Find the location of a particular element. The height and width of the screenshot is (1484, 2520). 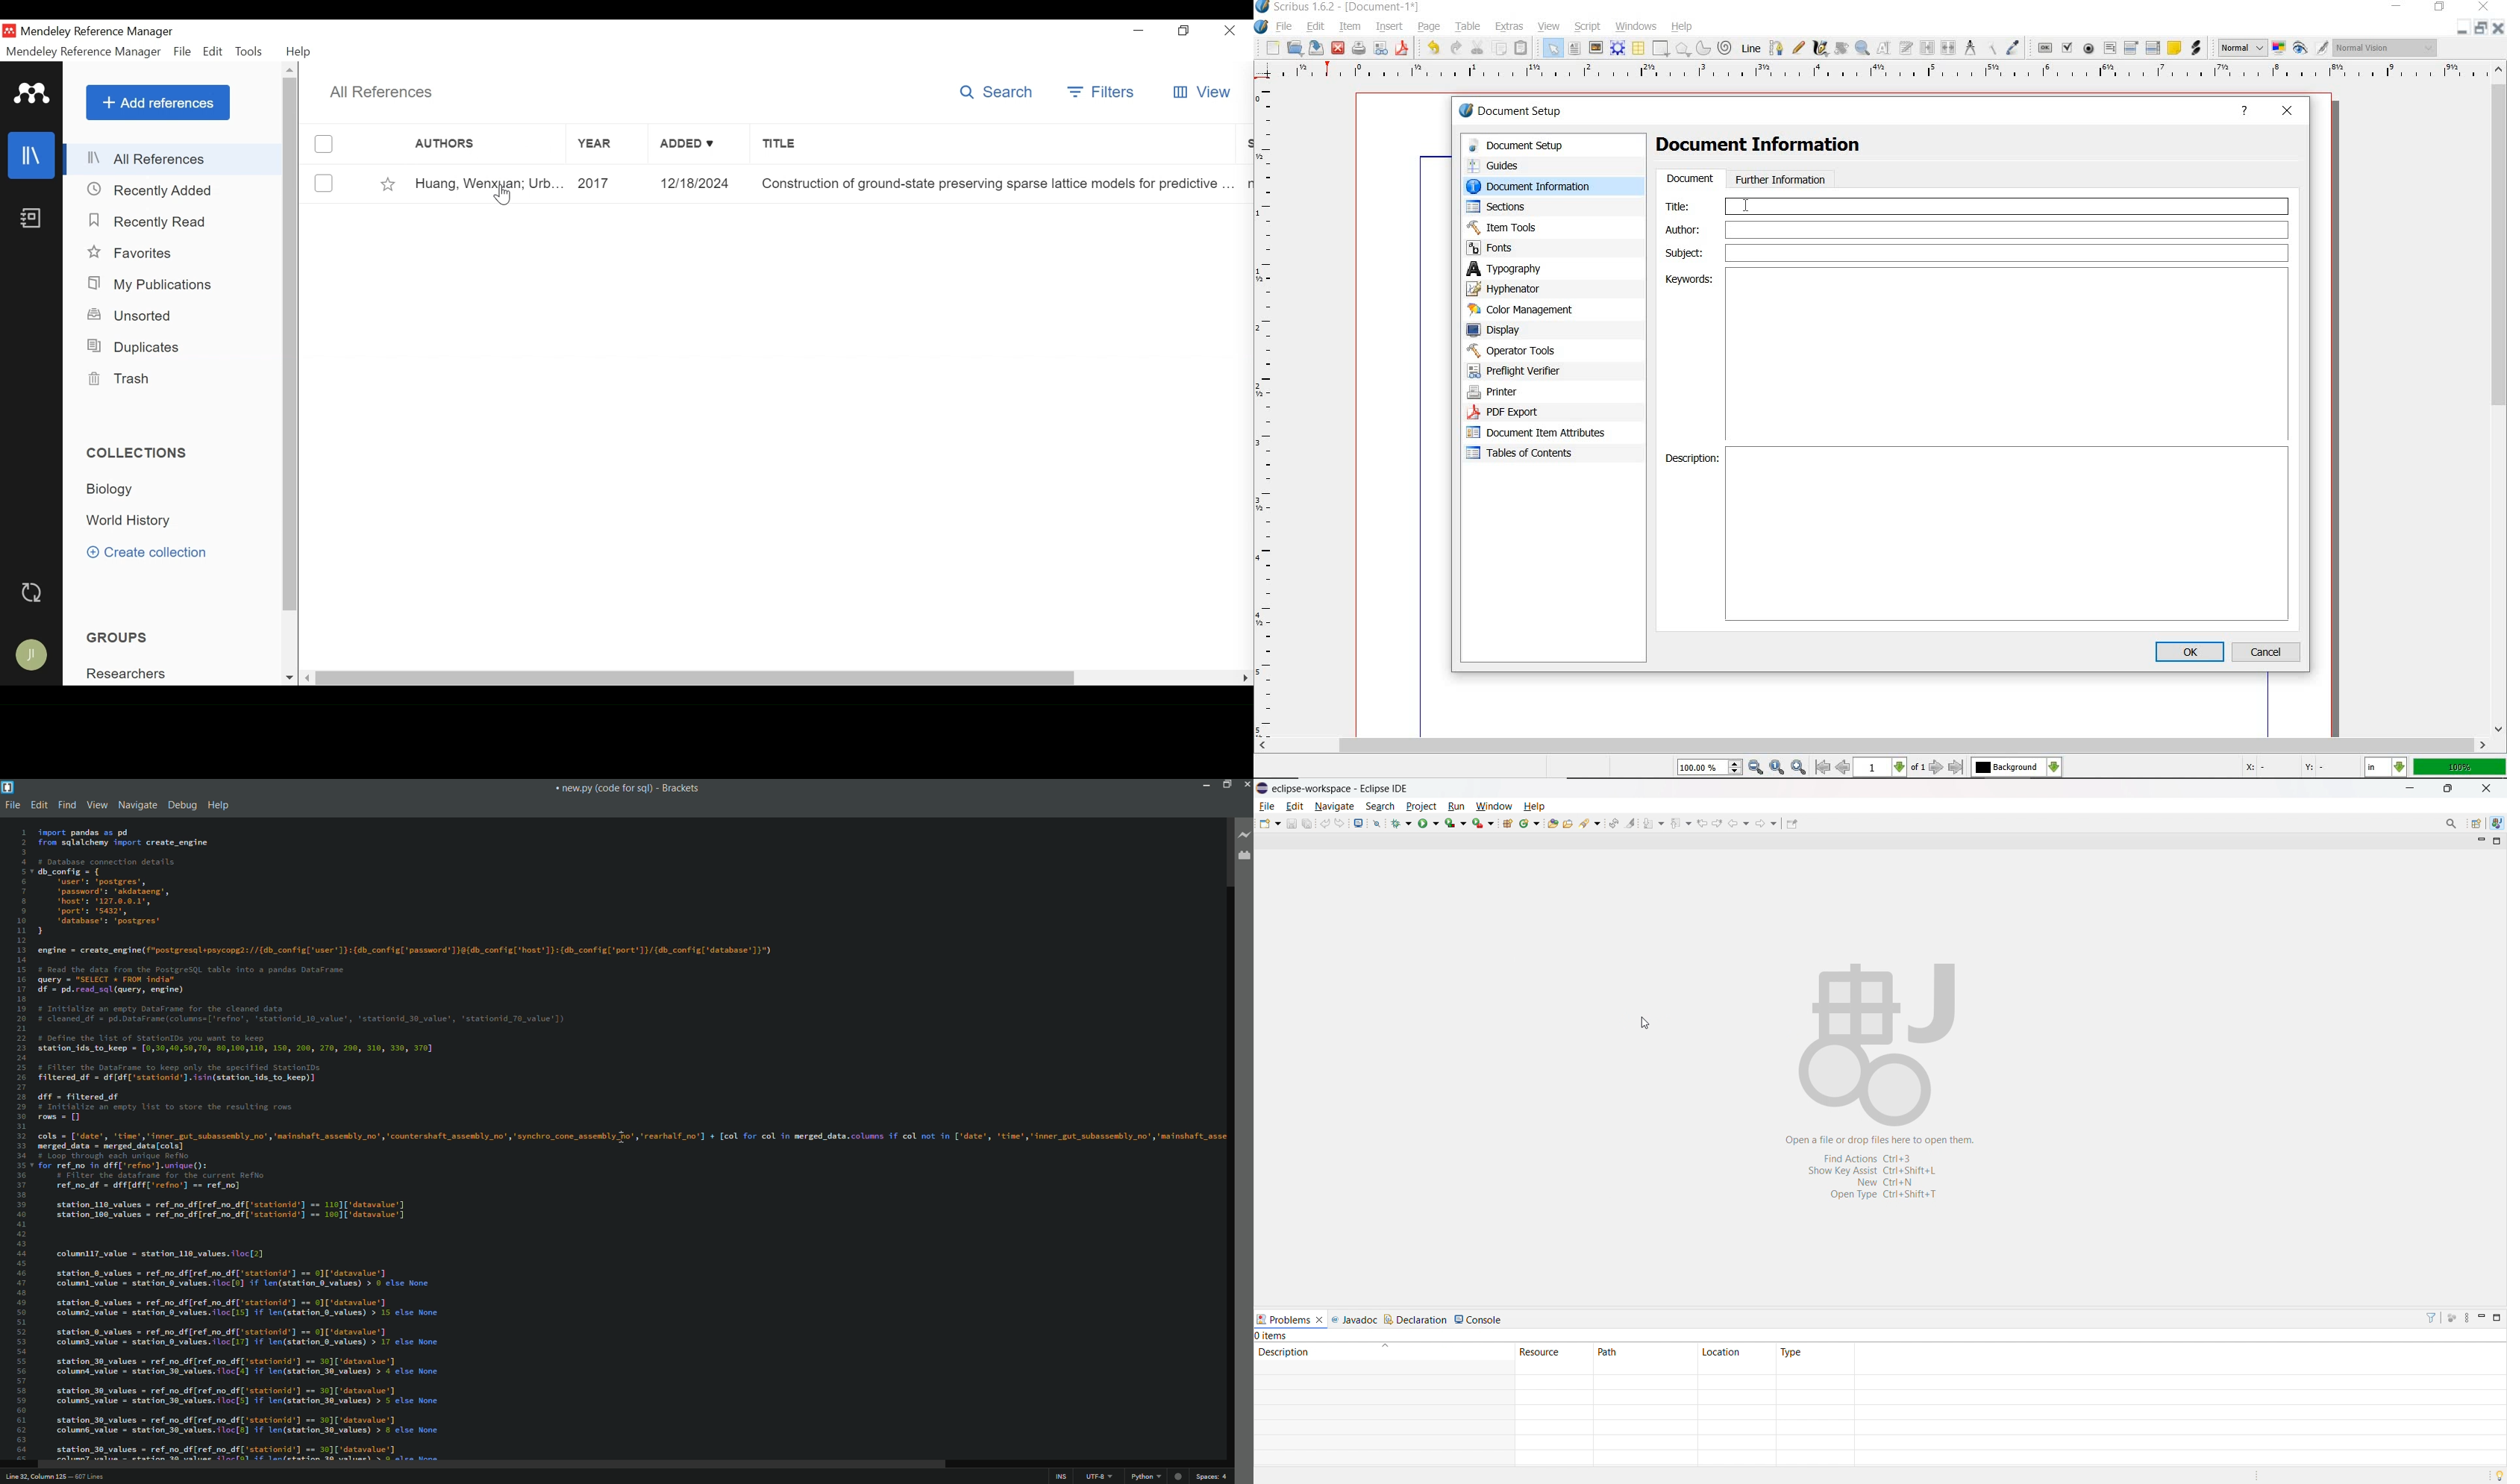

Open a file or drop files here to open them. is located at coordinates (1882, 1141).